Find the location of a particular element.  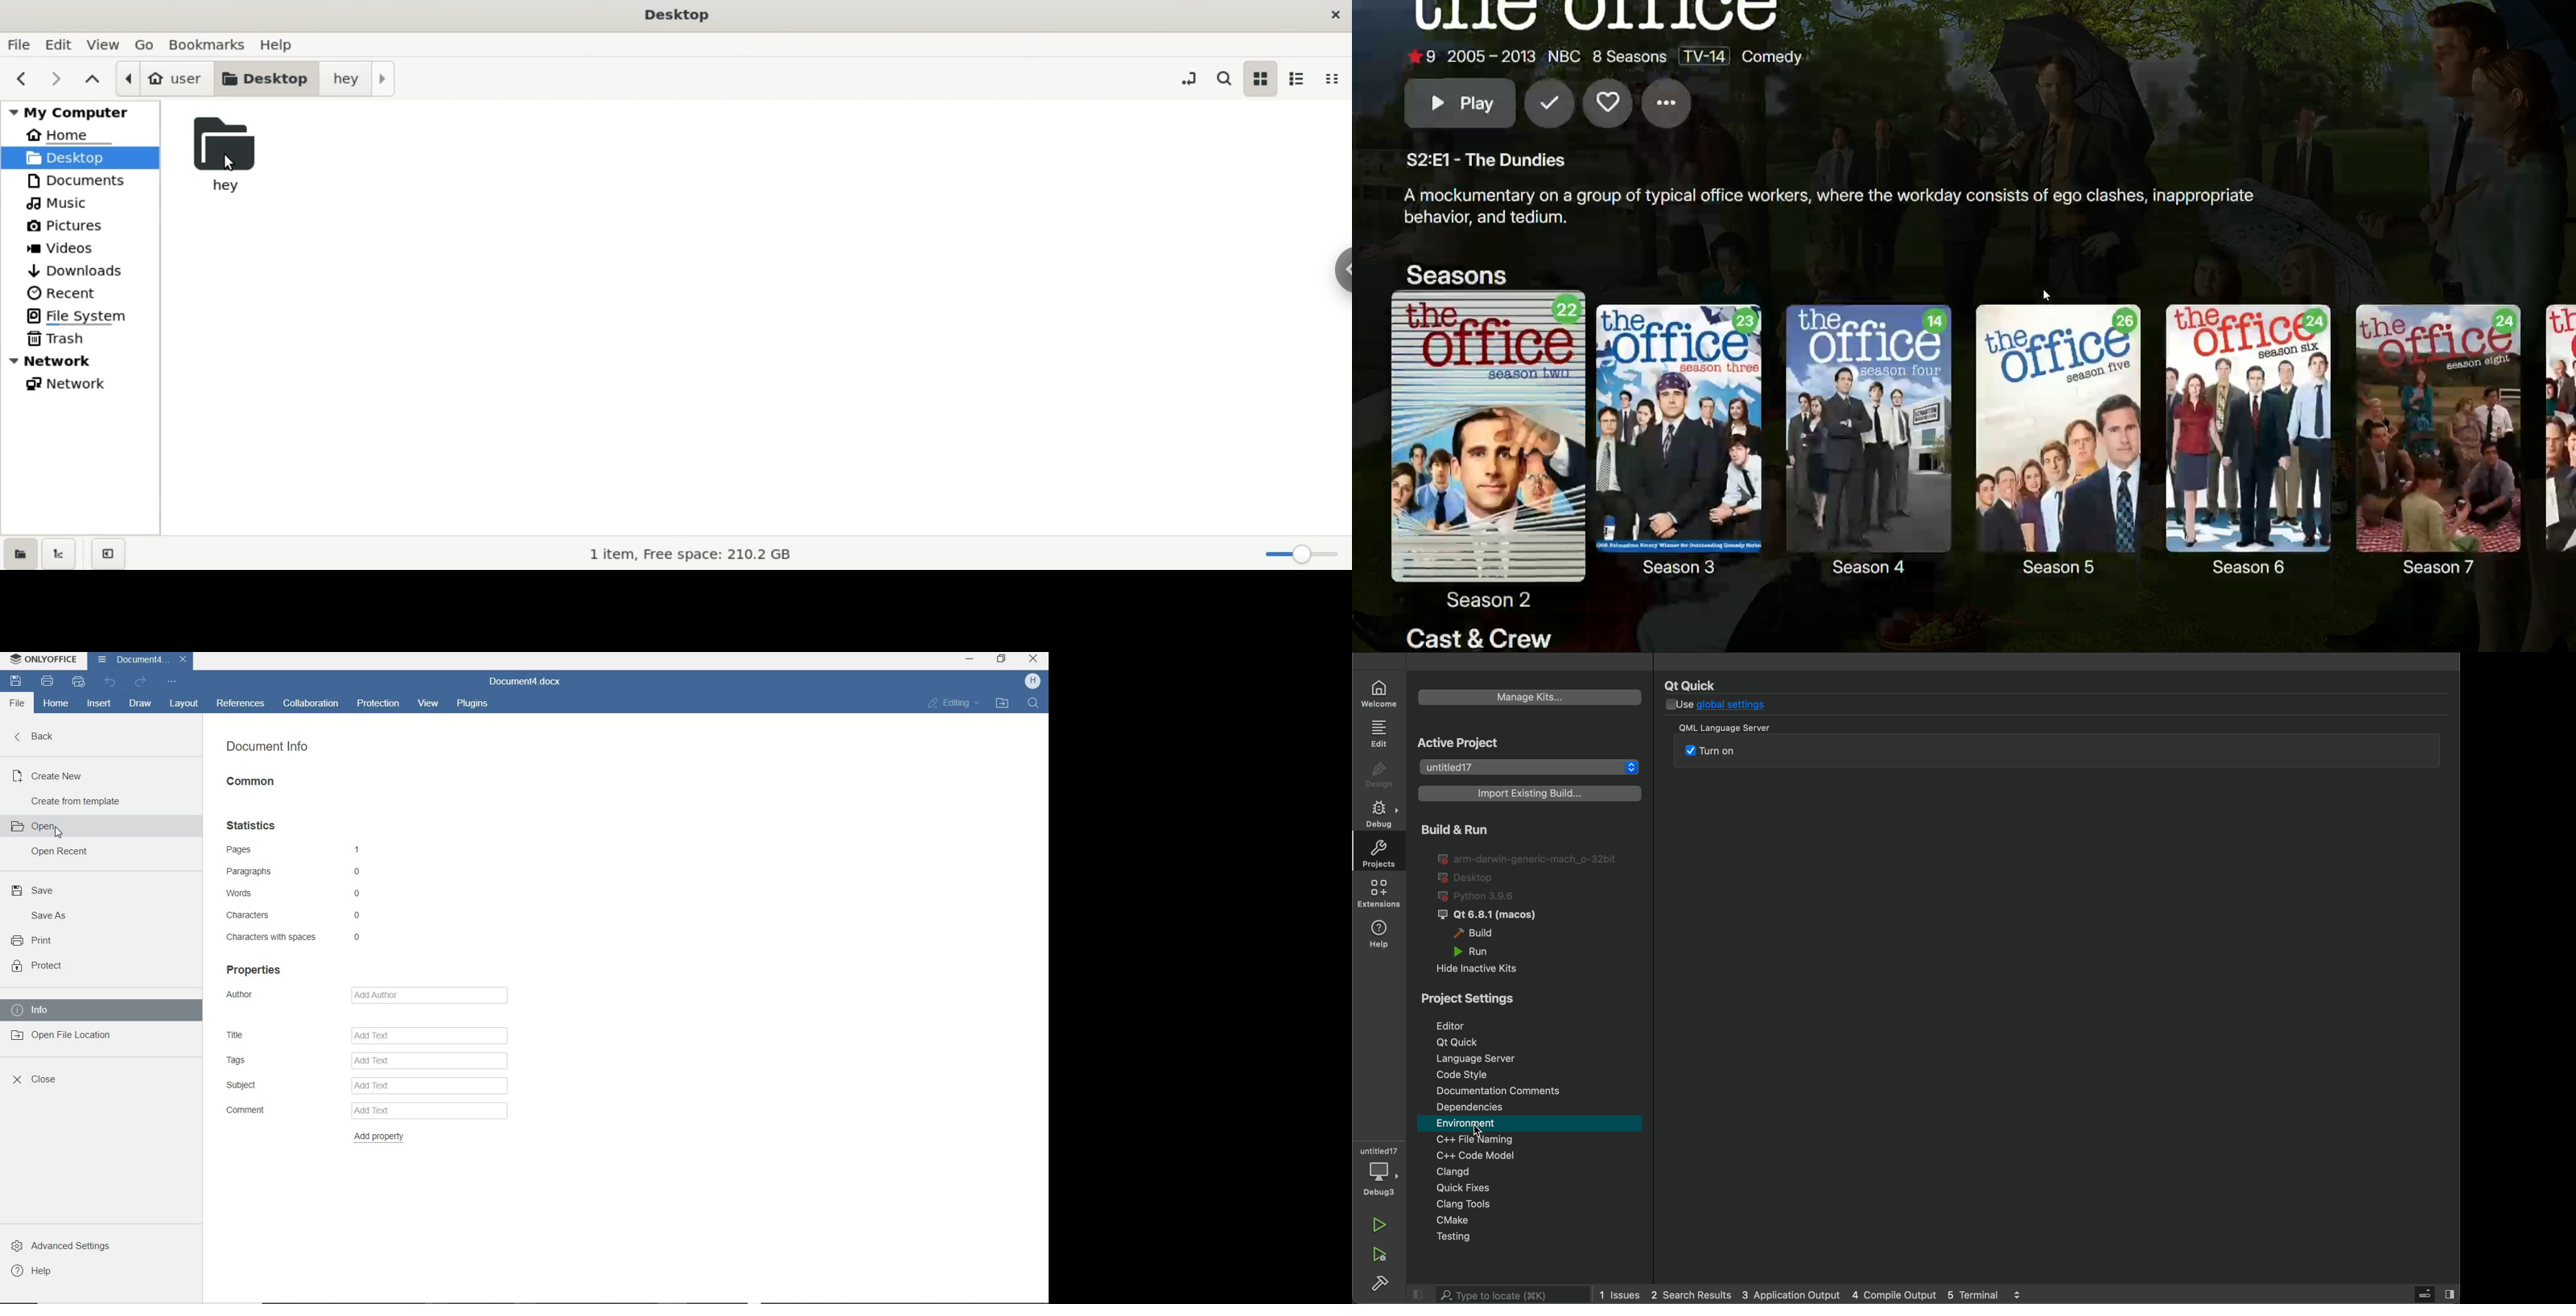

testing is located at coordinates (1535, 1237).